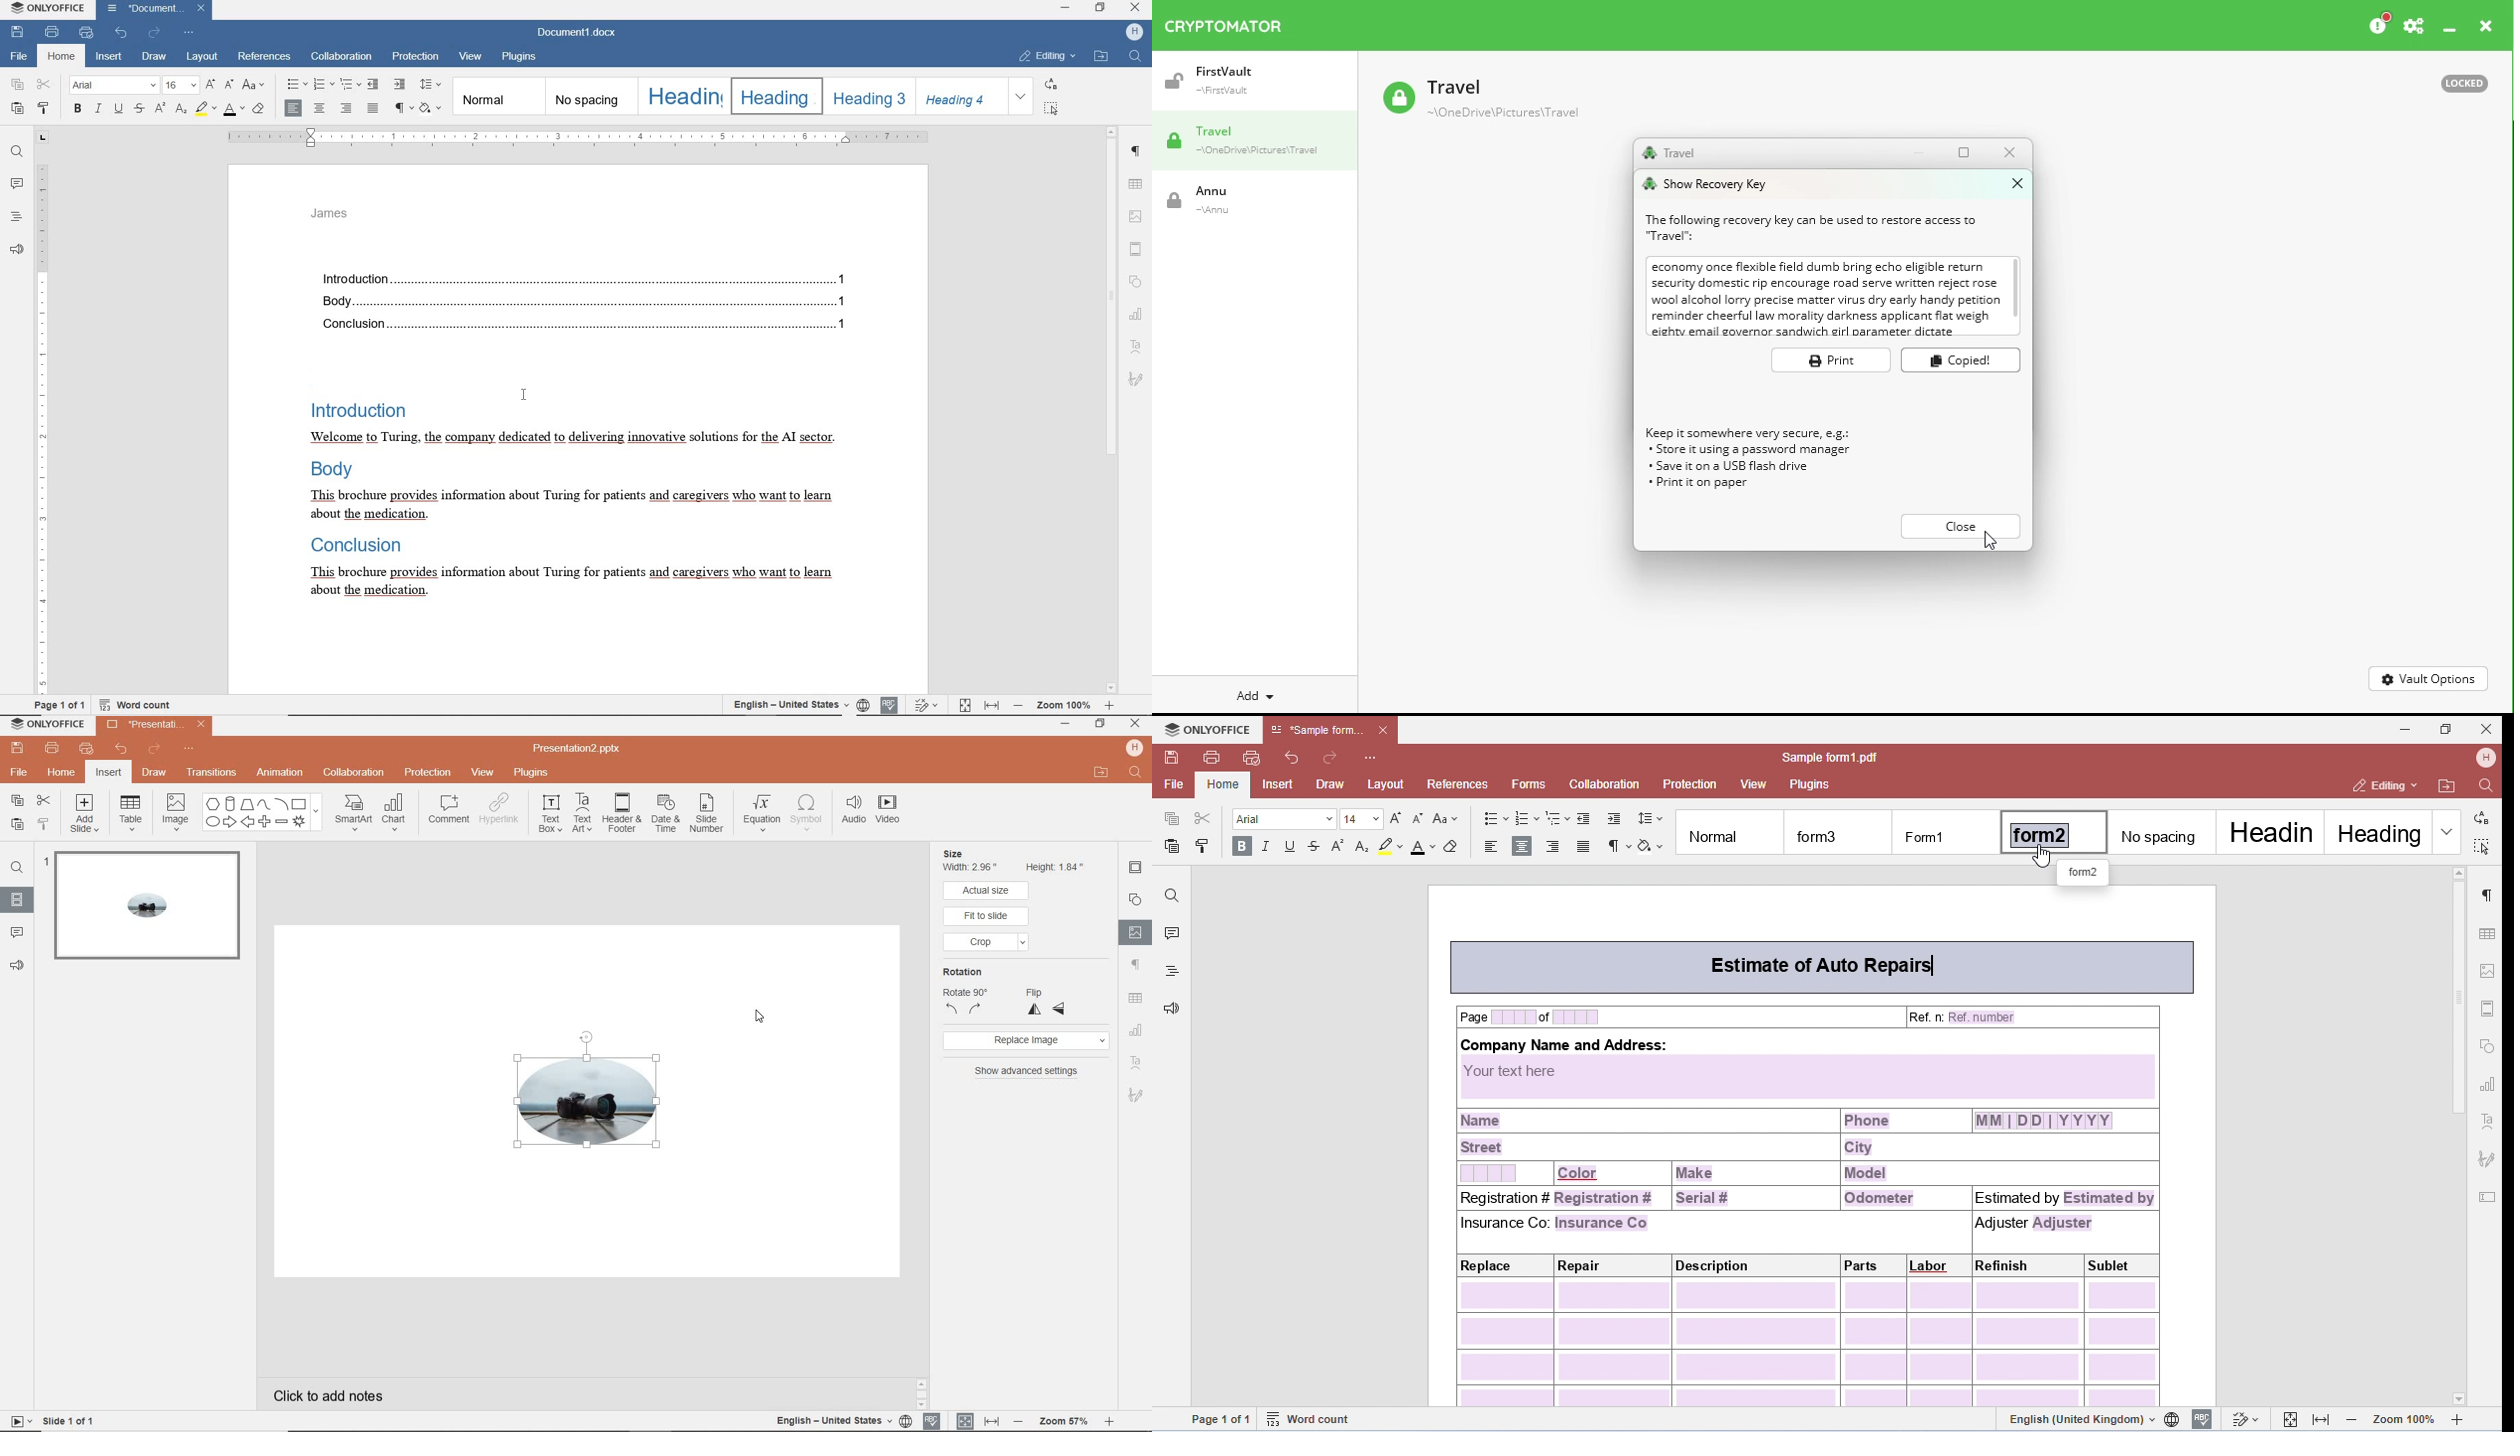  What do you see at coordinates (582, 815) in the screenshot?
I see `text art` at bounding box center [582, 815].